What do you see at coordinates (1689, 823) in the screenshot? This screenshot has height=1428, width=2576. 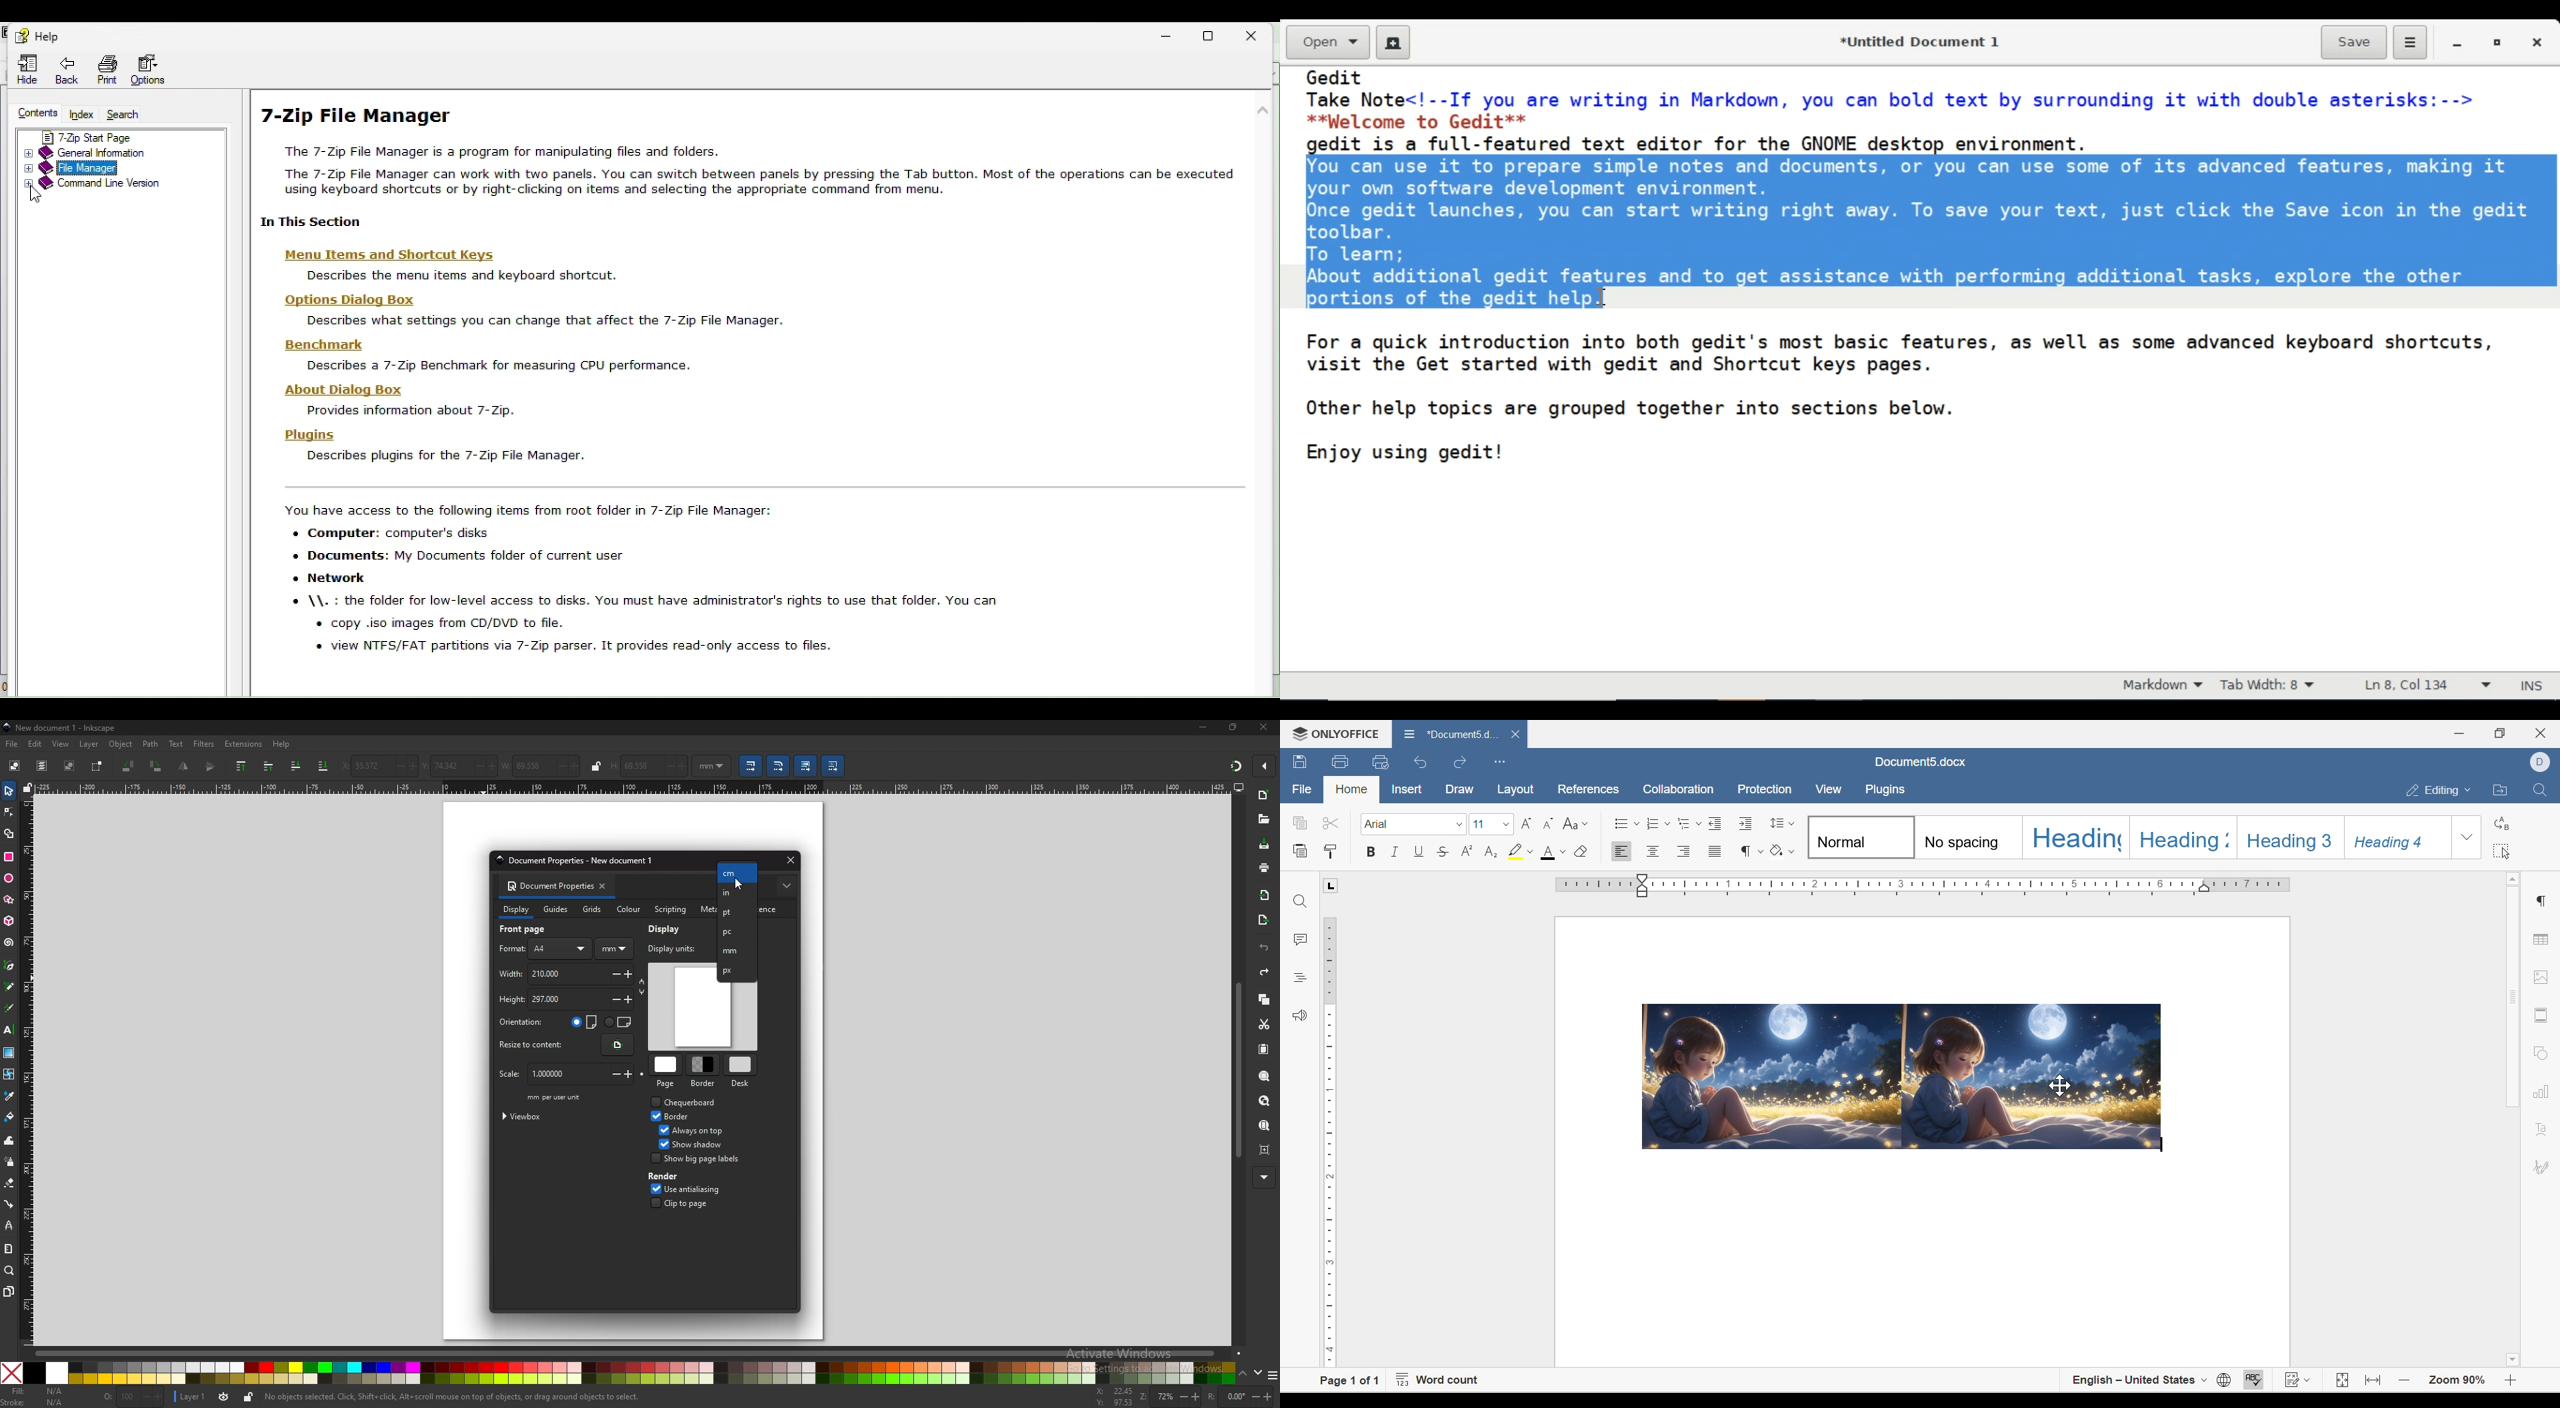 I see `multilevel list` at bounding box center [1689, 823].